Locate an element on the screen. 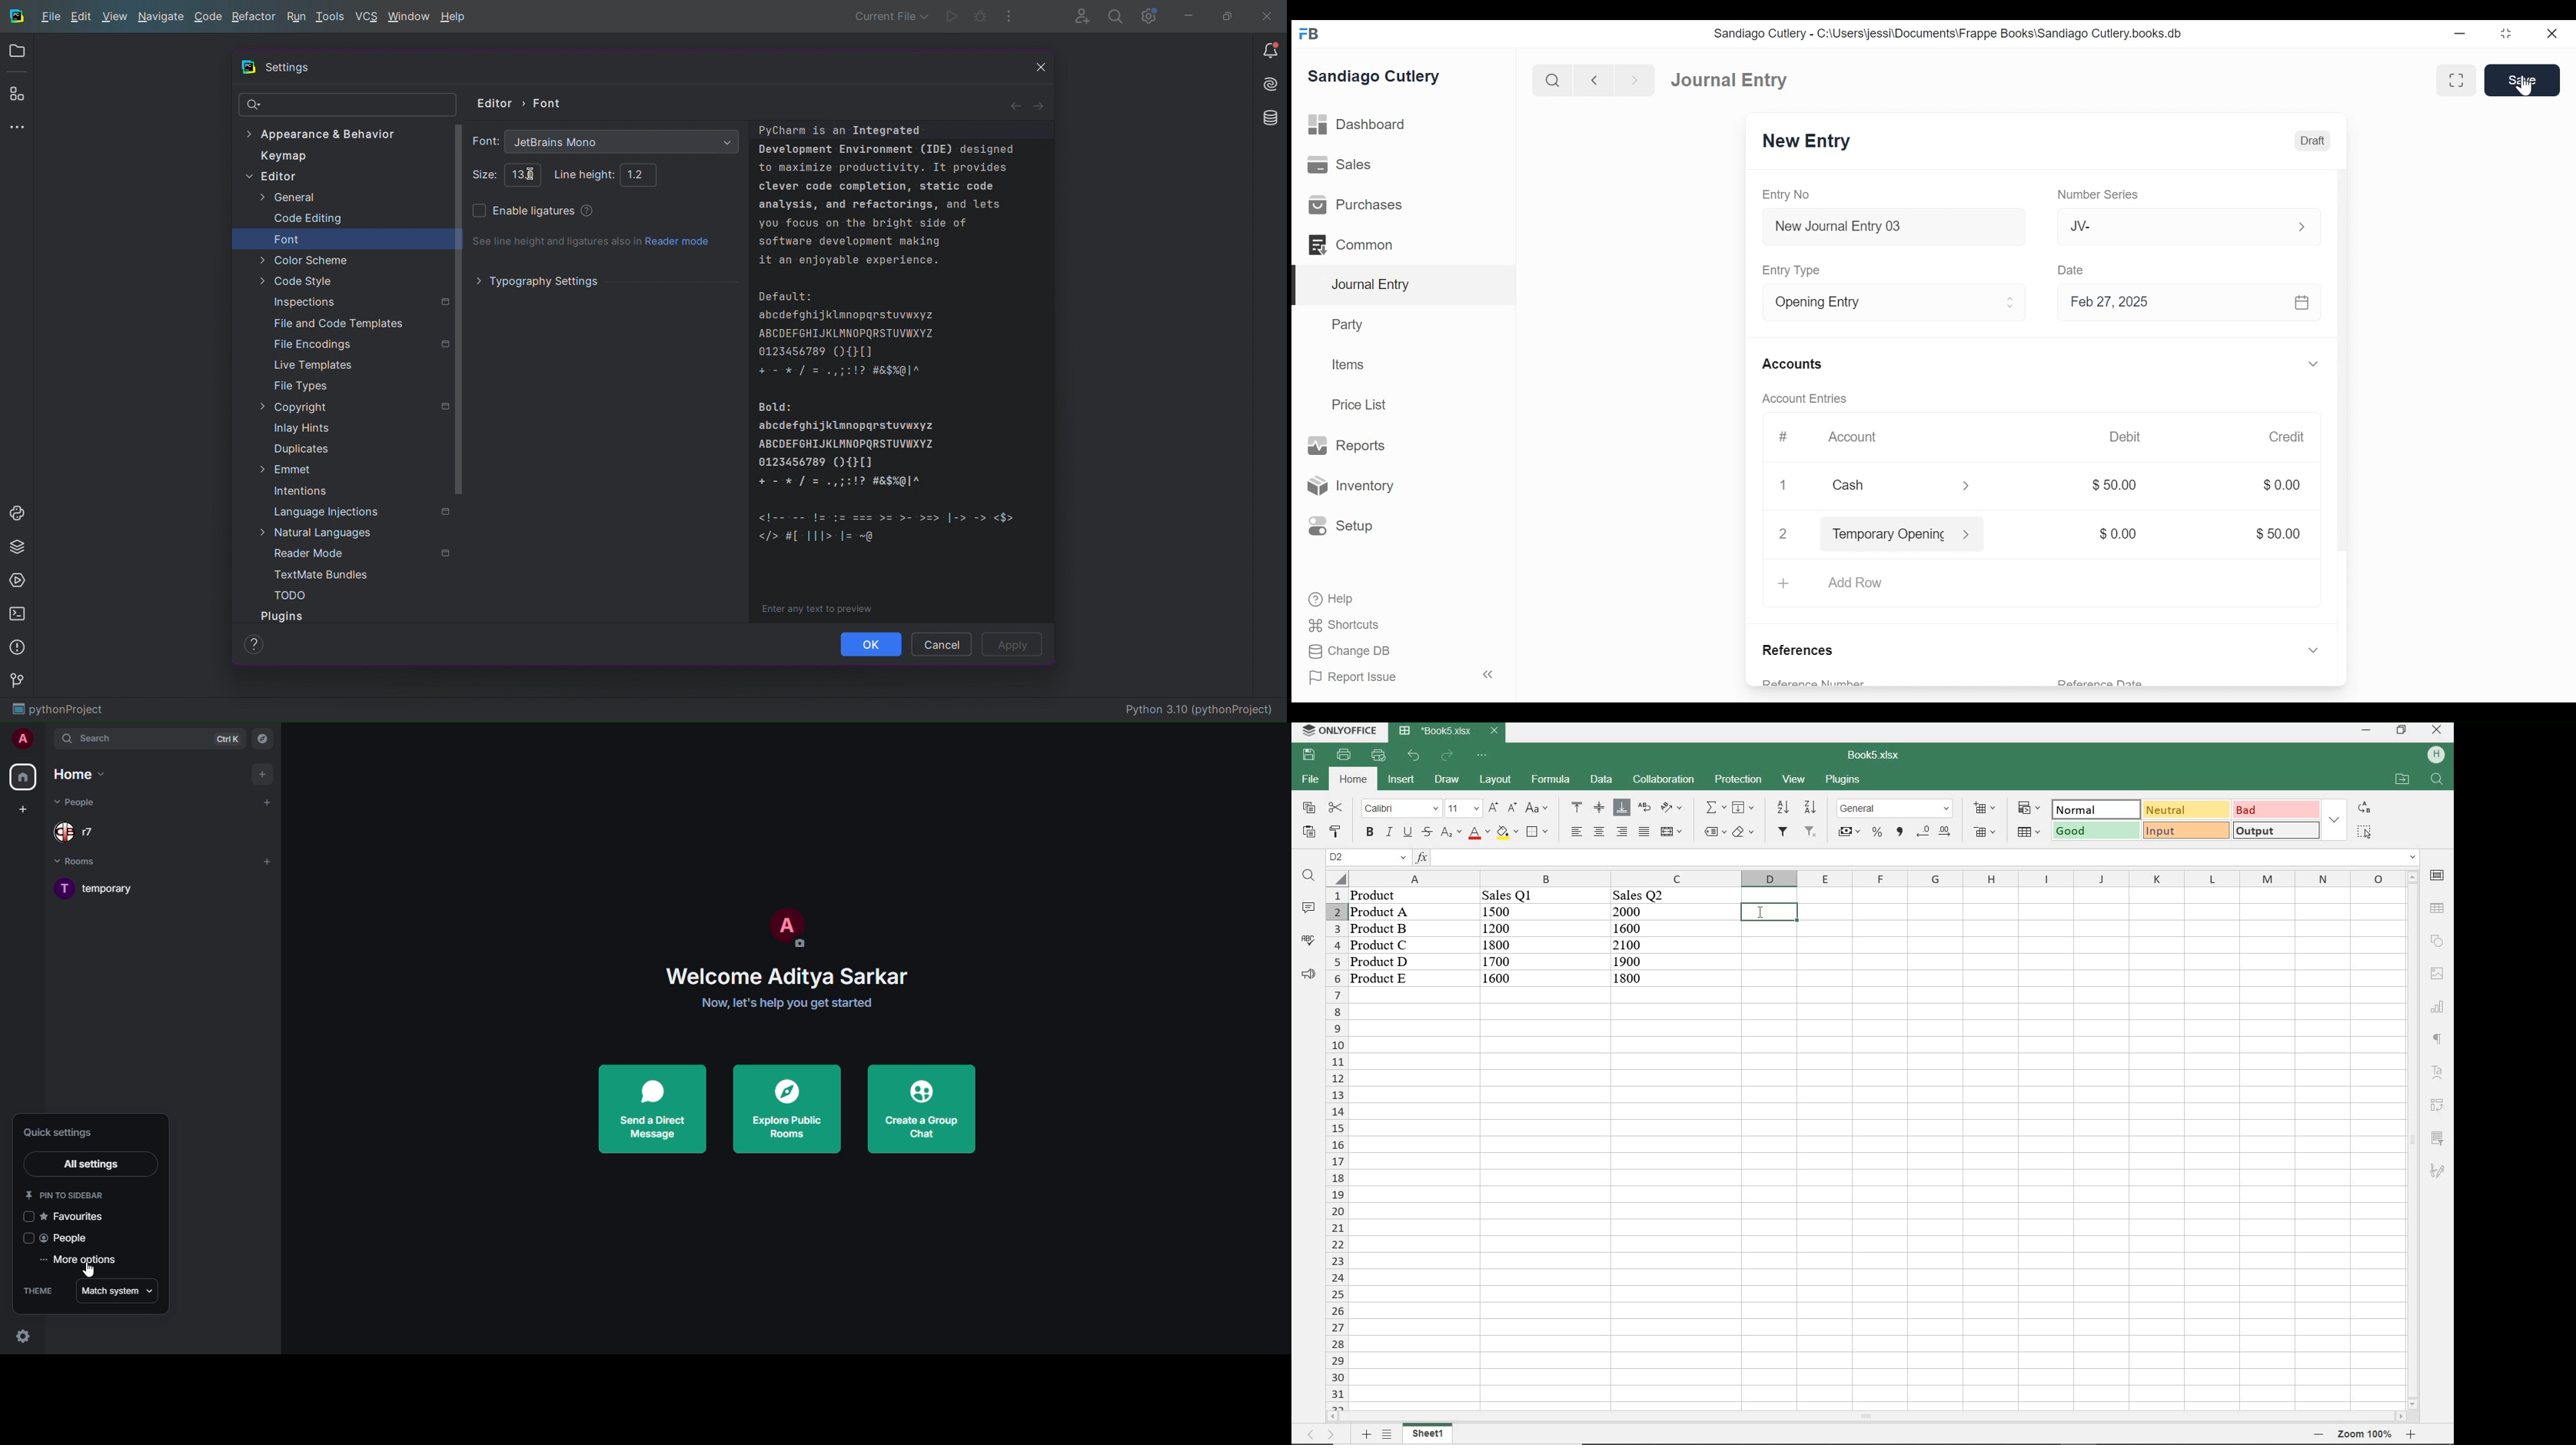 The width and height of the screenshot is (2576, 1456). redo is located at coordinates (1449, 755).